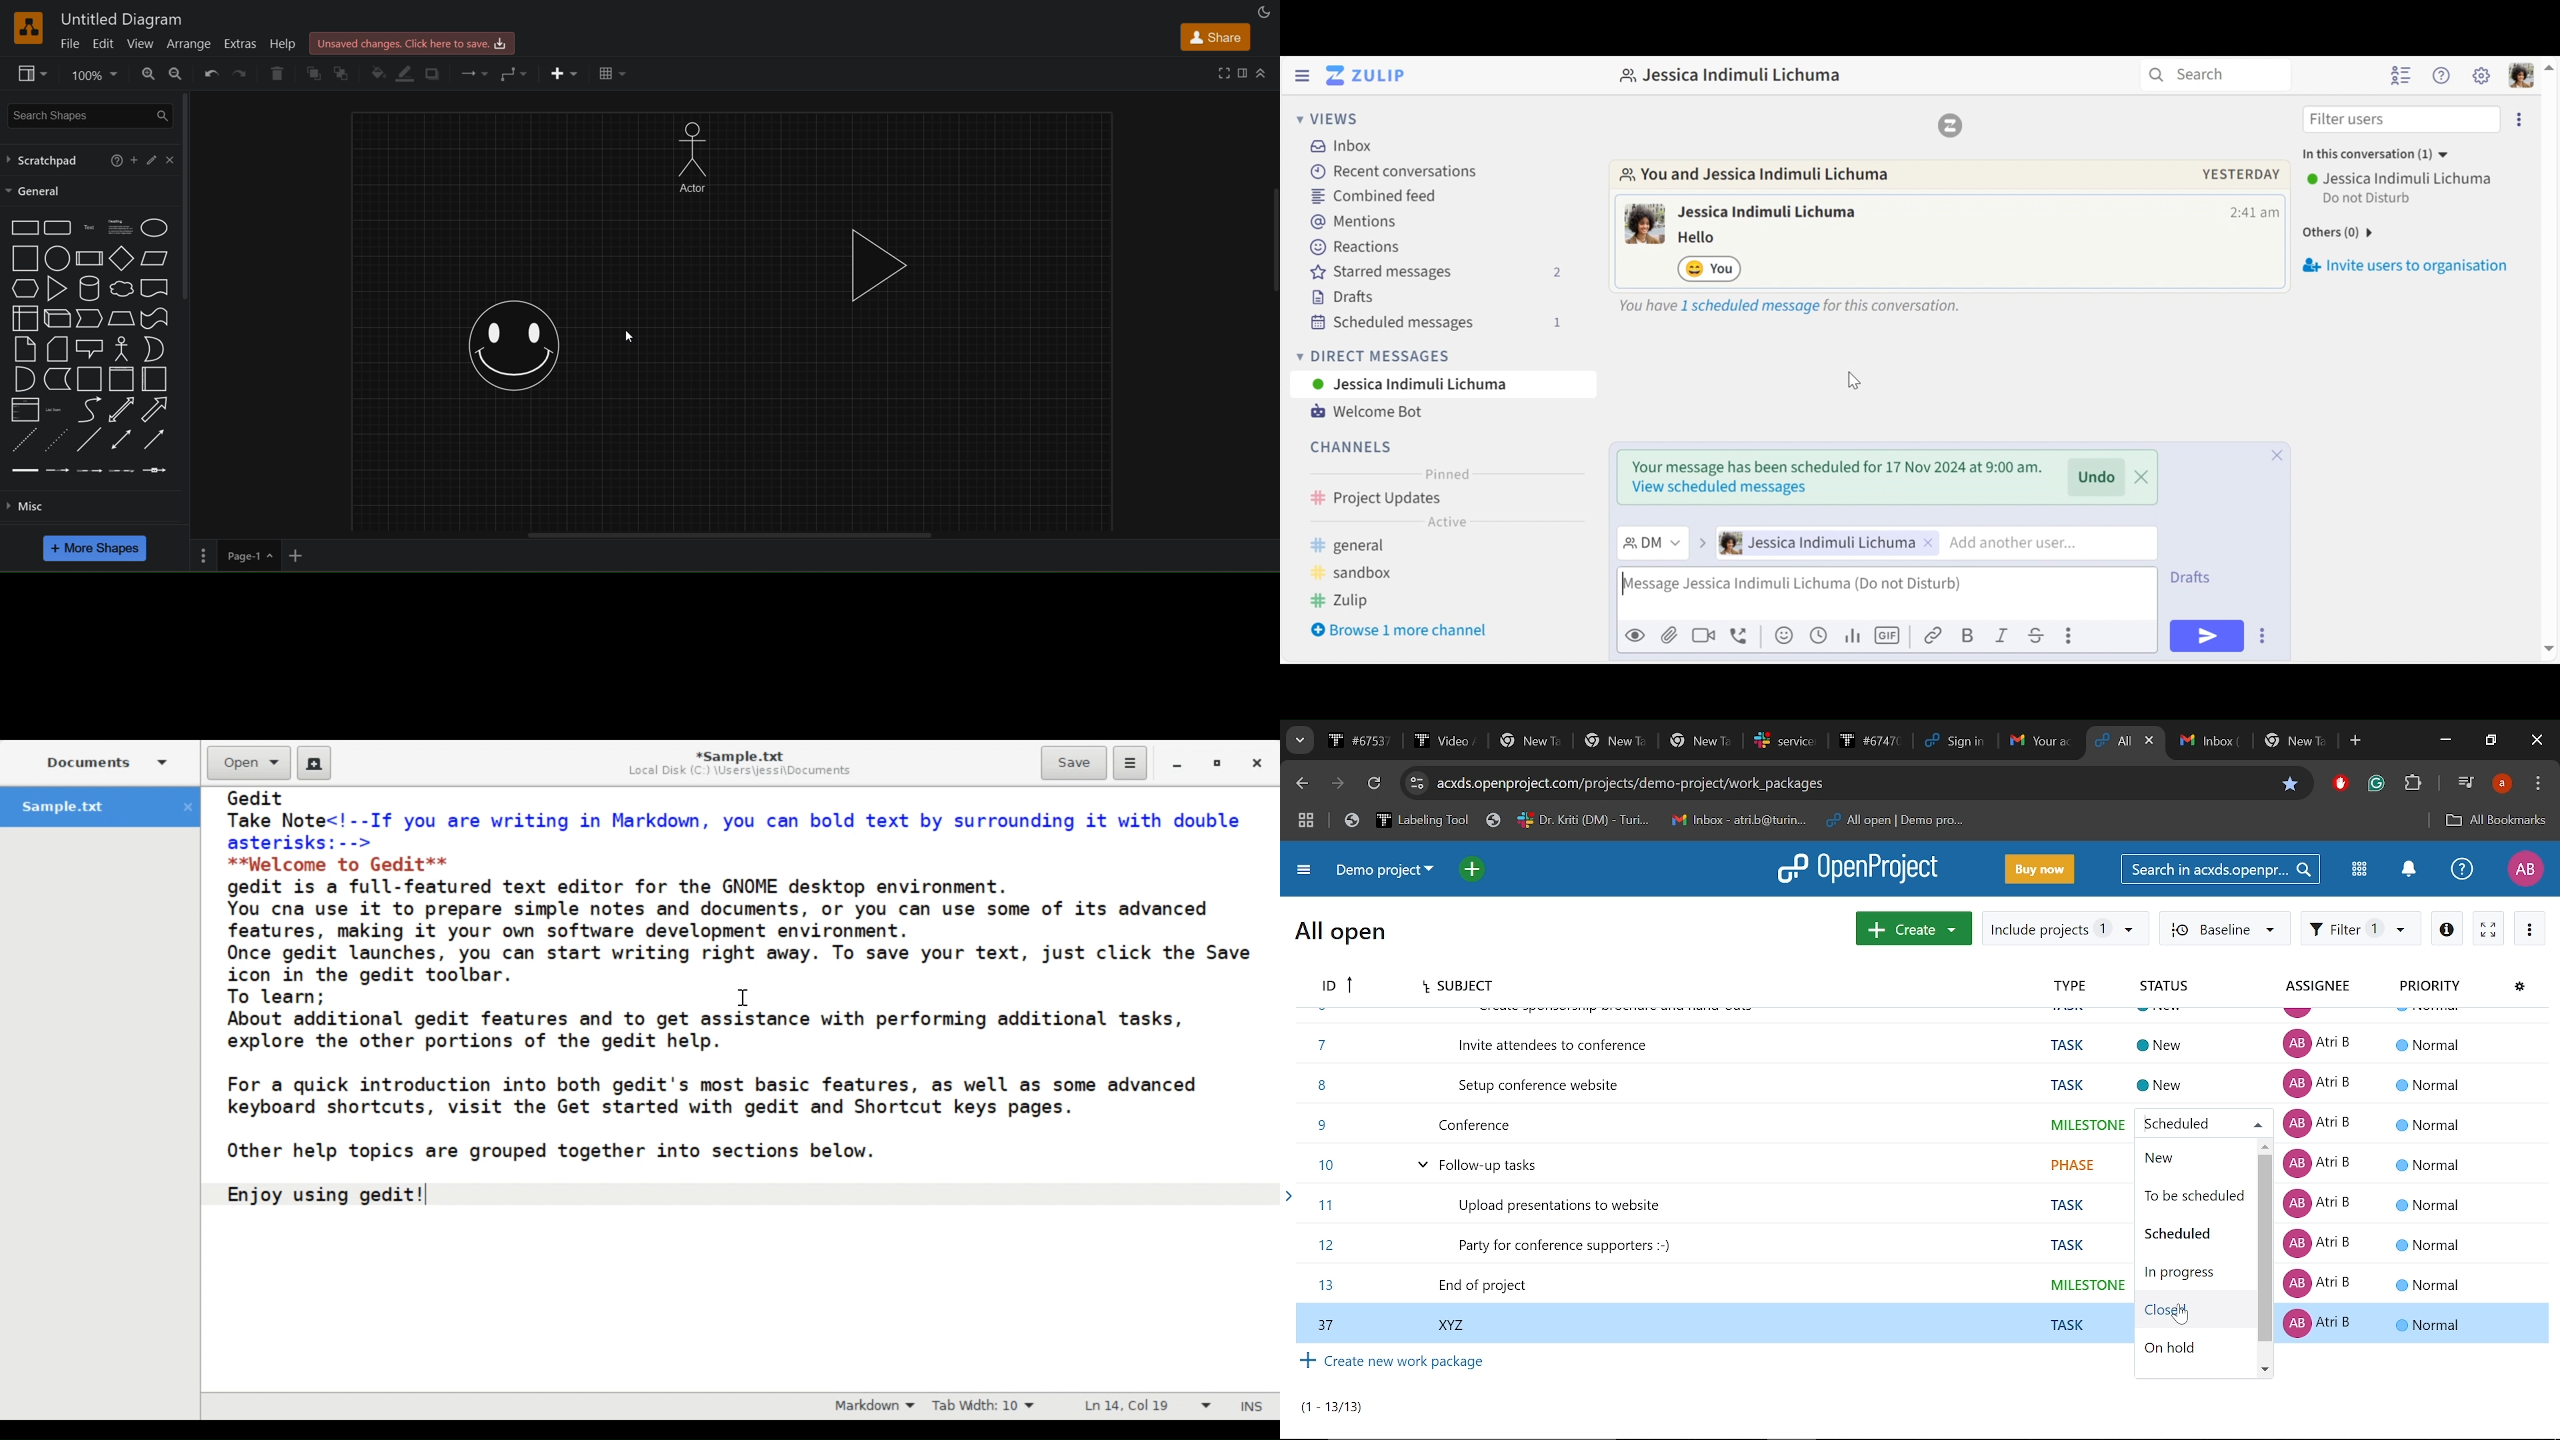 The height and width of the screenshot is (1456, 2576). I want to click on Filter, so click(2362, 928).